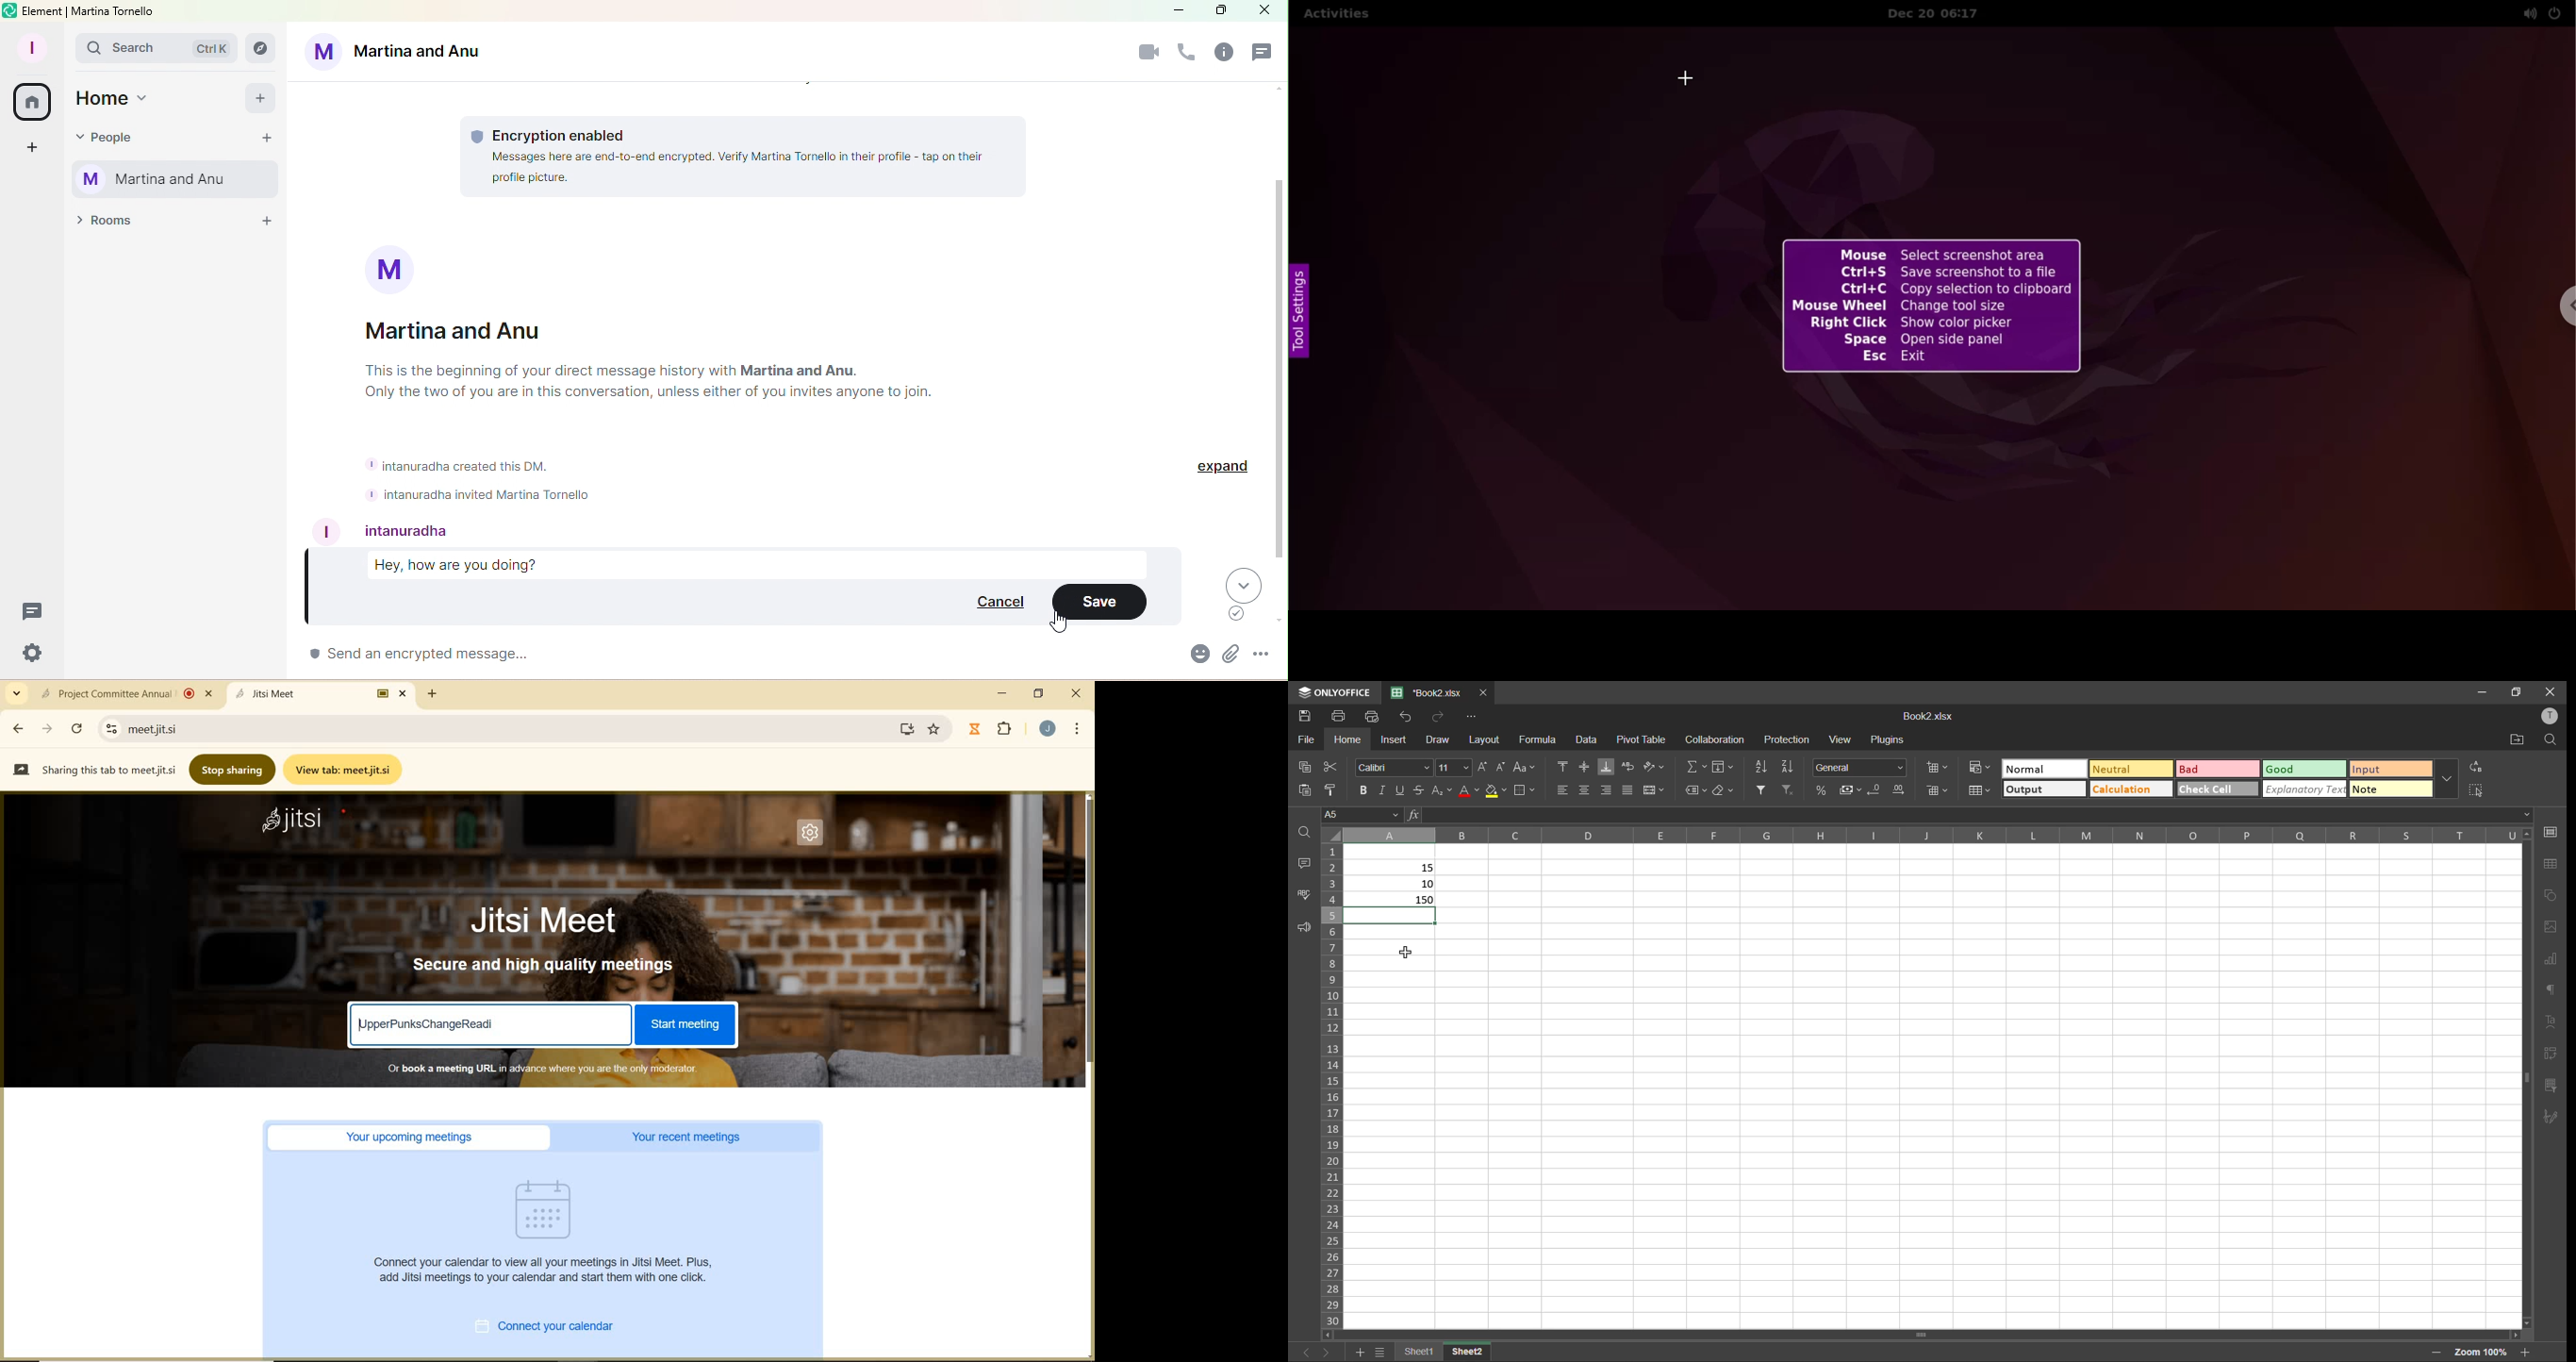 Image resolution: width=2576 pixels, height=1372 pixels. Describe the element at coordinates (8, 9) in the screenshot. I see `Element icon` at that location.